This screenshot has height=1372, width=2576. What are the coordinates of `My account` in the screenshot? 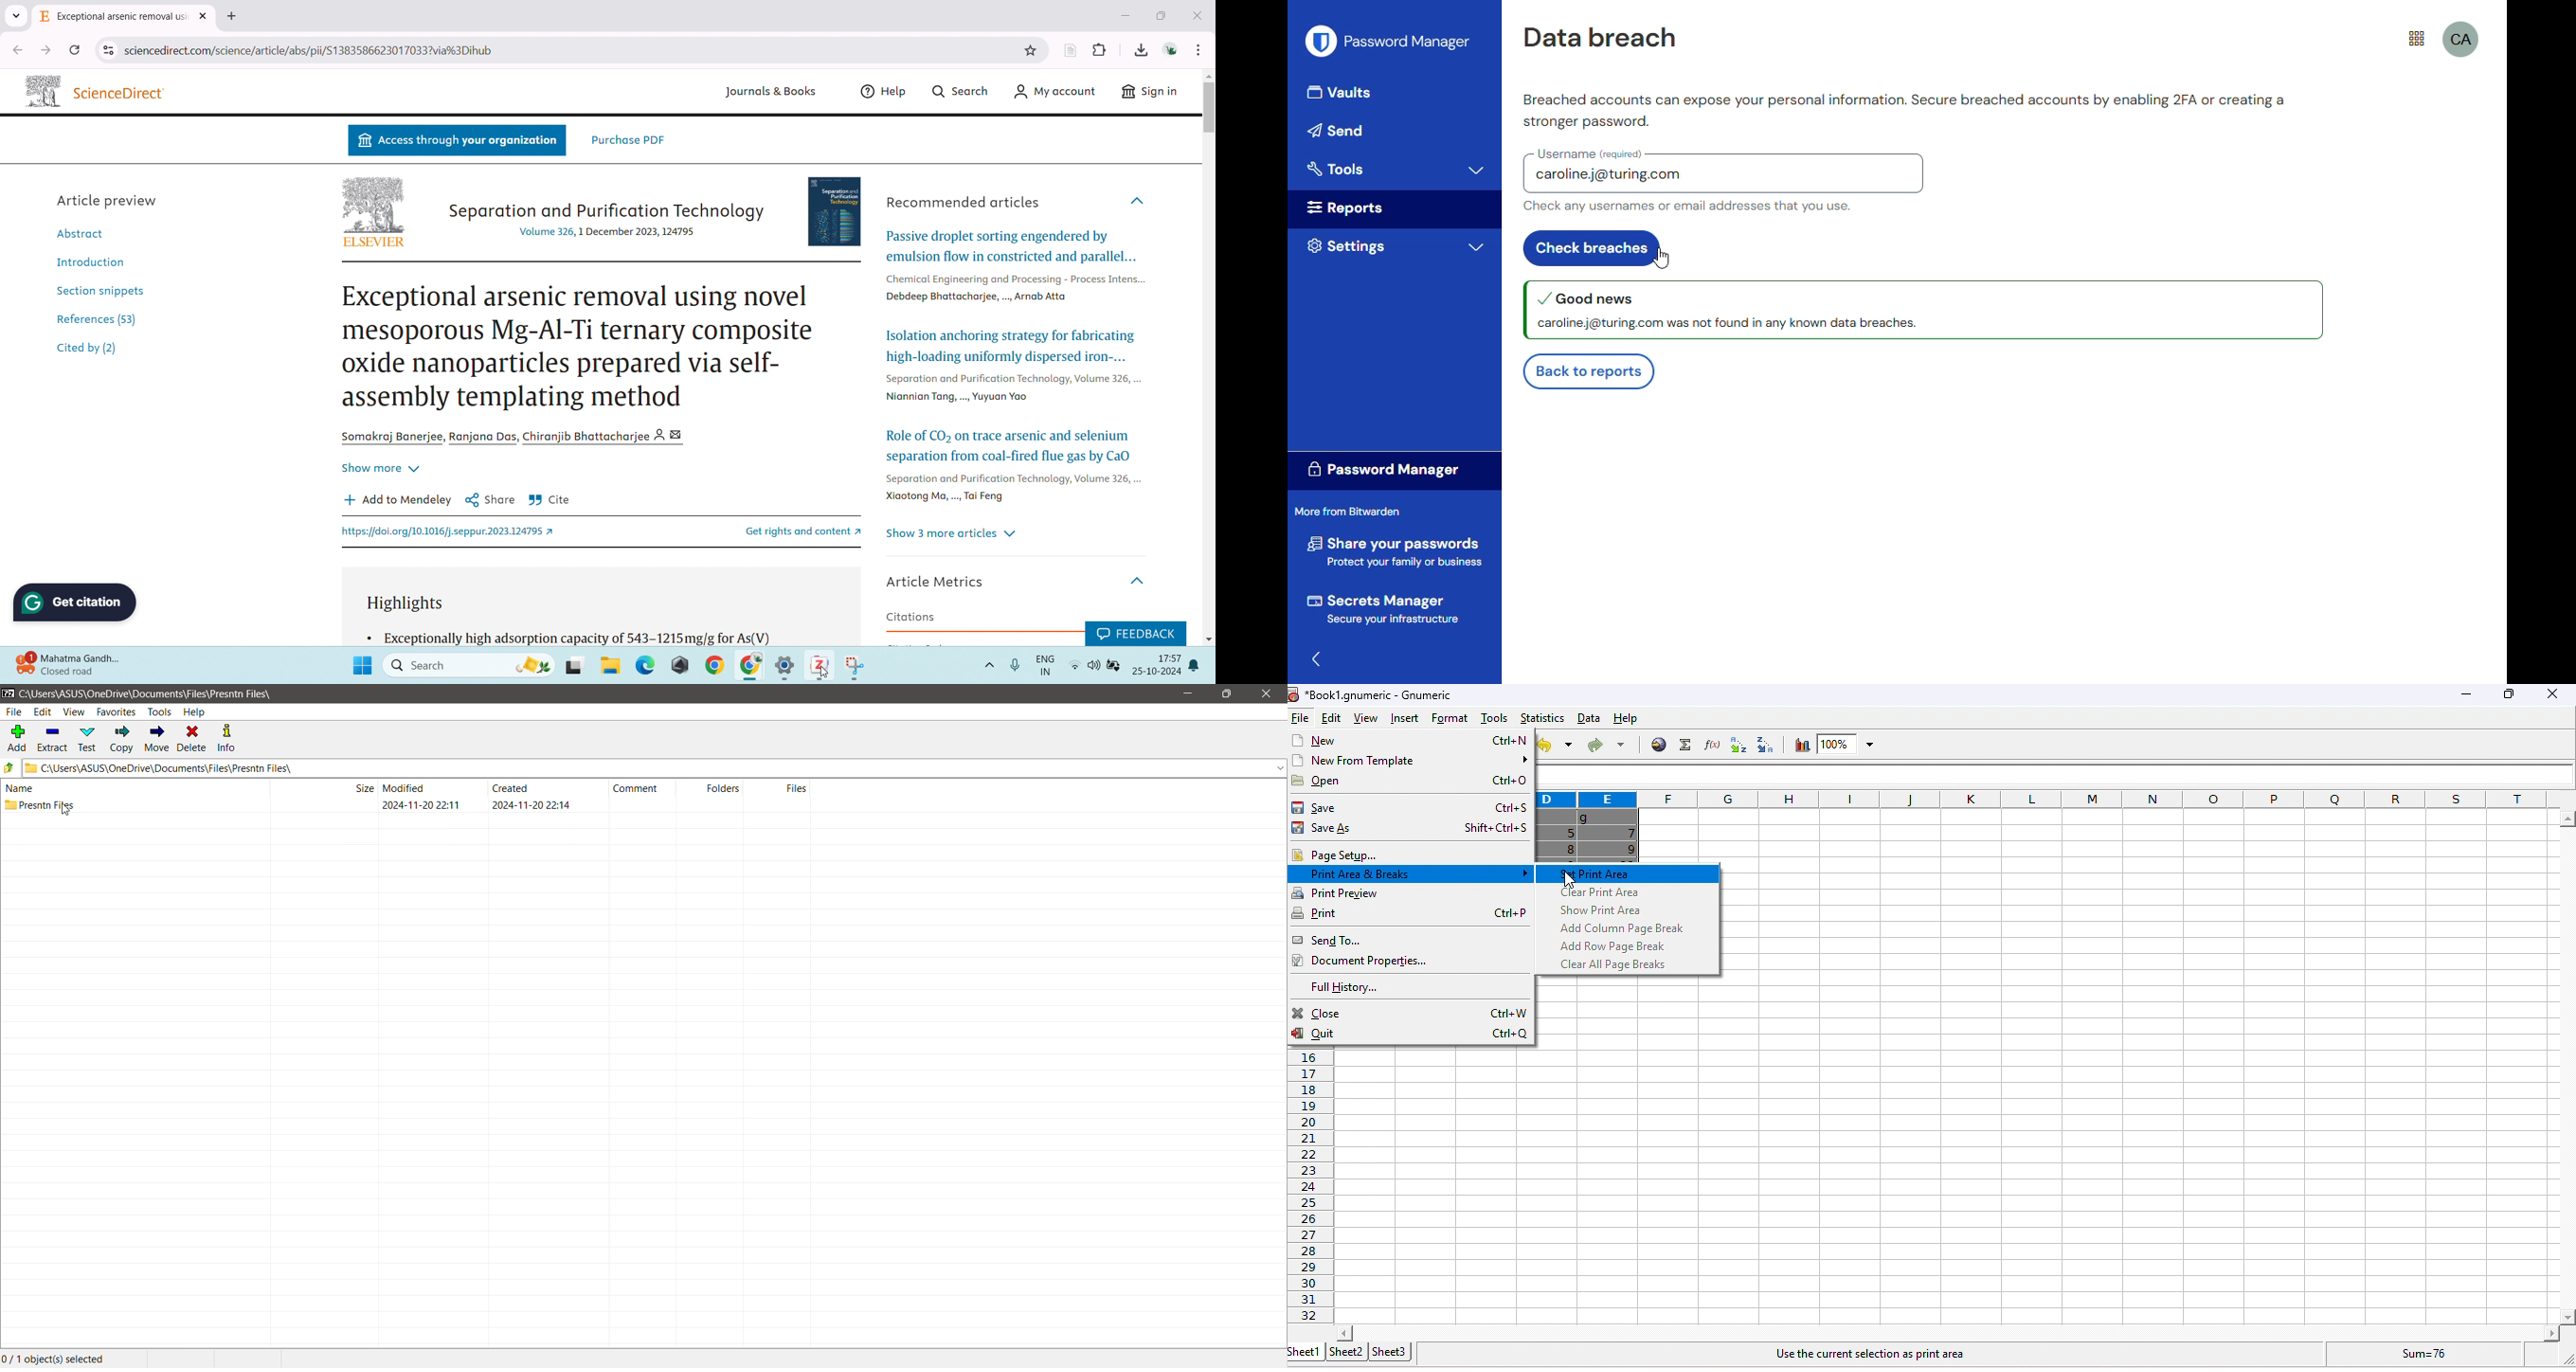 It's located at (1056, 92).